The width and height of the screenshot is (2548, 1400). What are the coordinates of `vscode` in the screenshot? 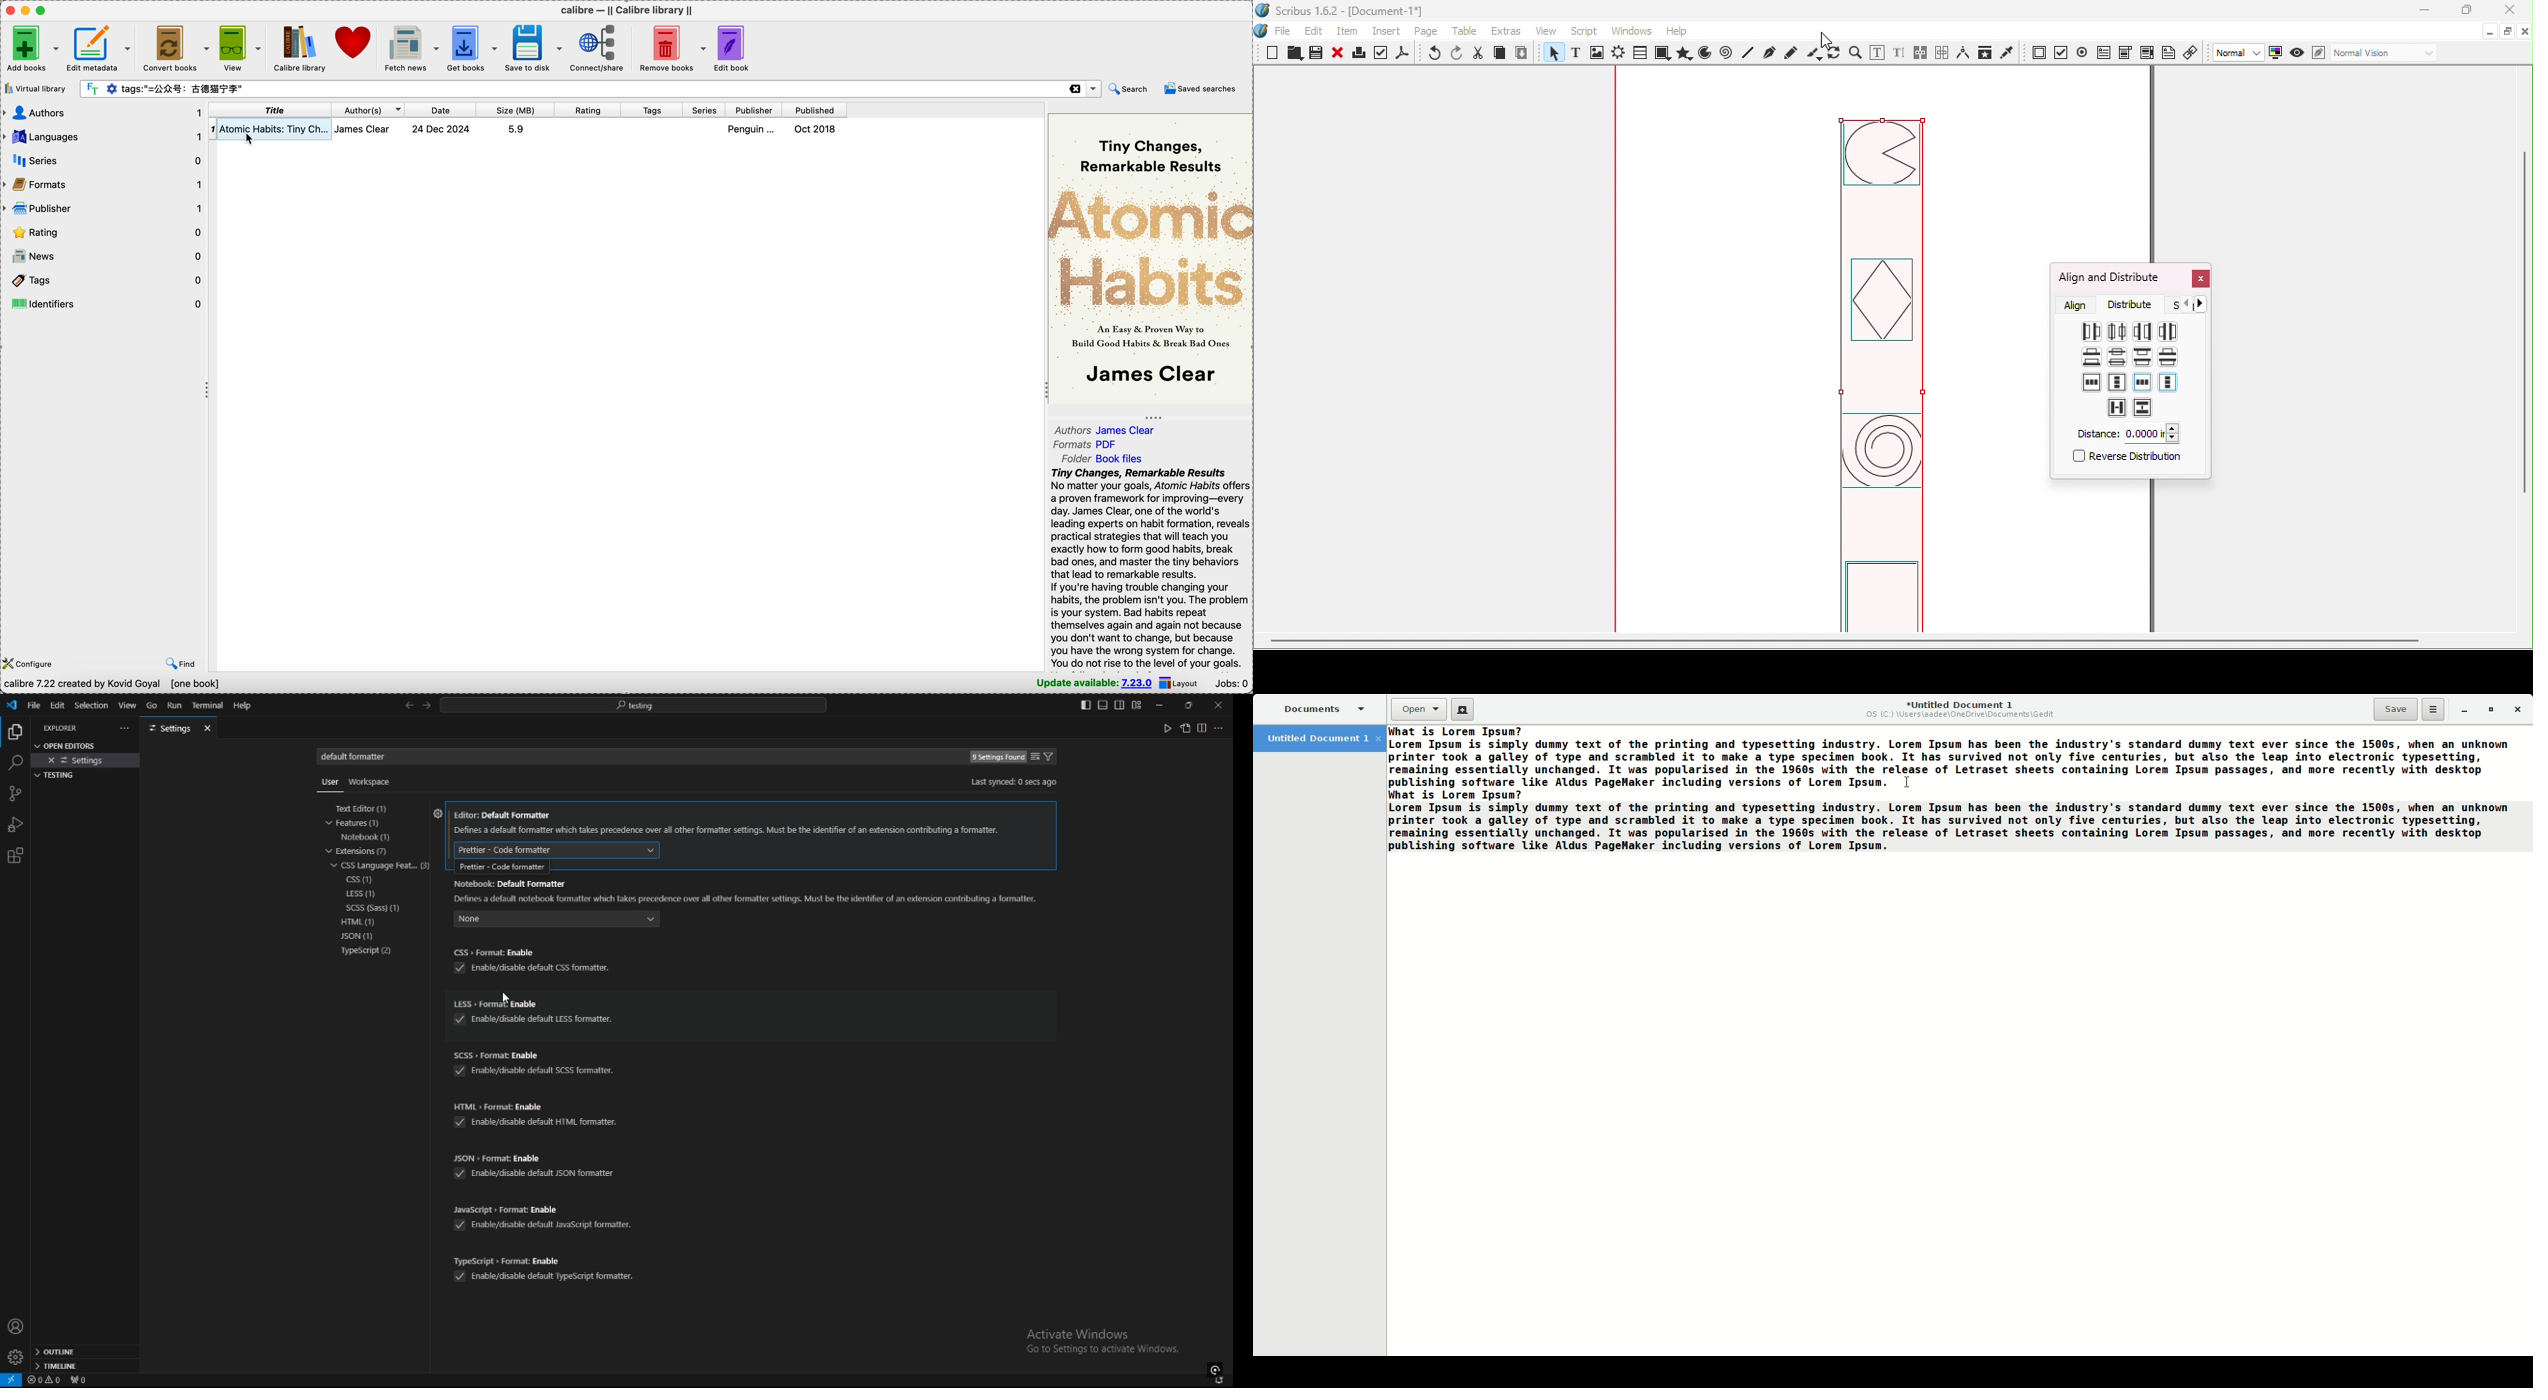 It's located at (11, 706).